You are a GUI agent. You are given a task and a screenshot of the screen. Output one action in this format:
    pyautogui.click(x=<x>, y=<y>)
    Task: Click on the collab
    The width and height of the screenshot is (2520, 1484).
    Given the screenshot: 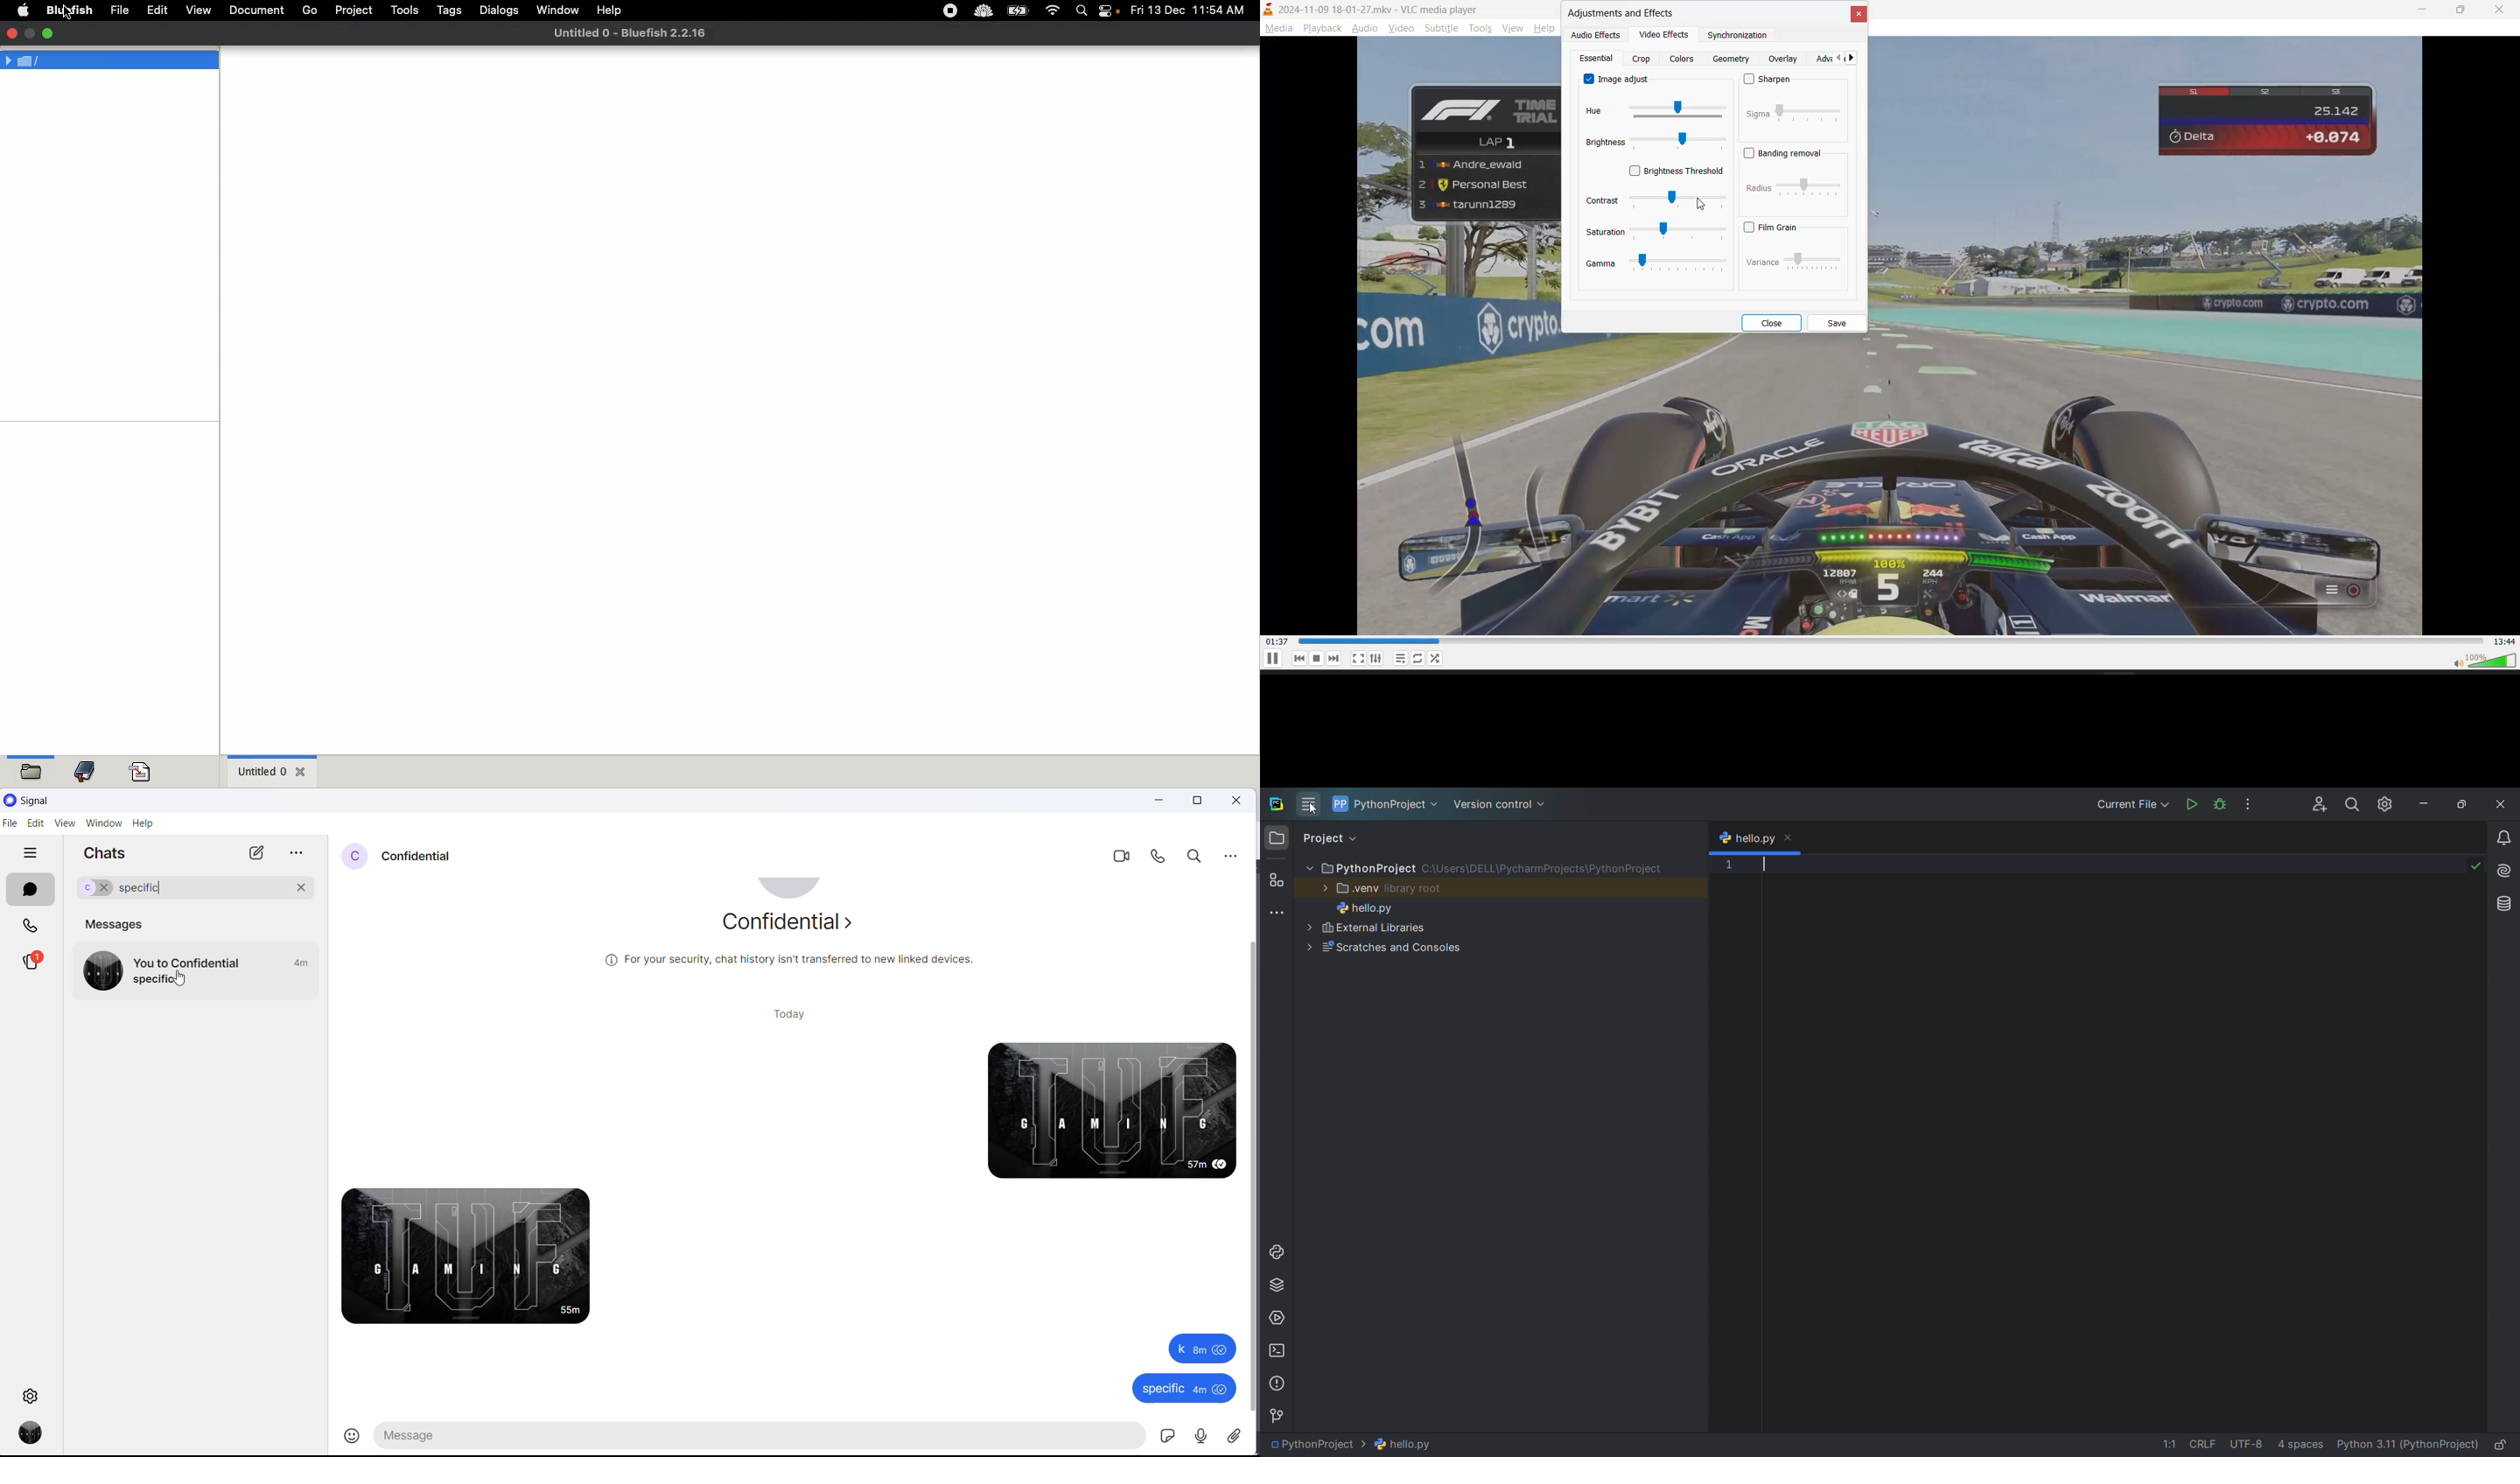 What is the action you would take?
    pyautogui.click(x=2314, y=803)
    